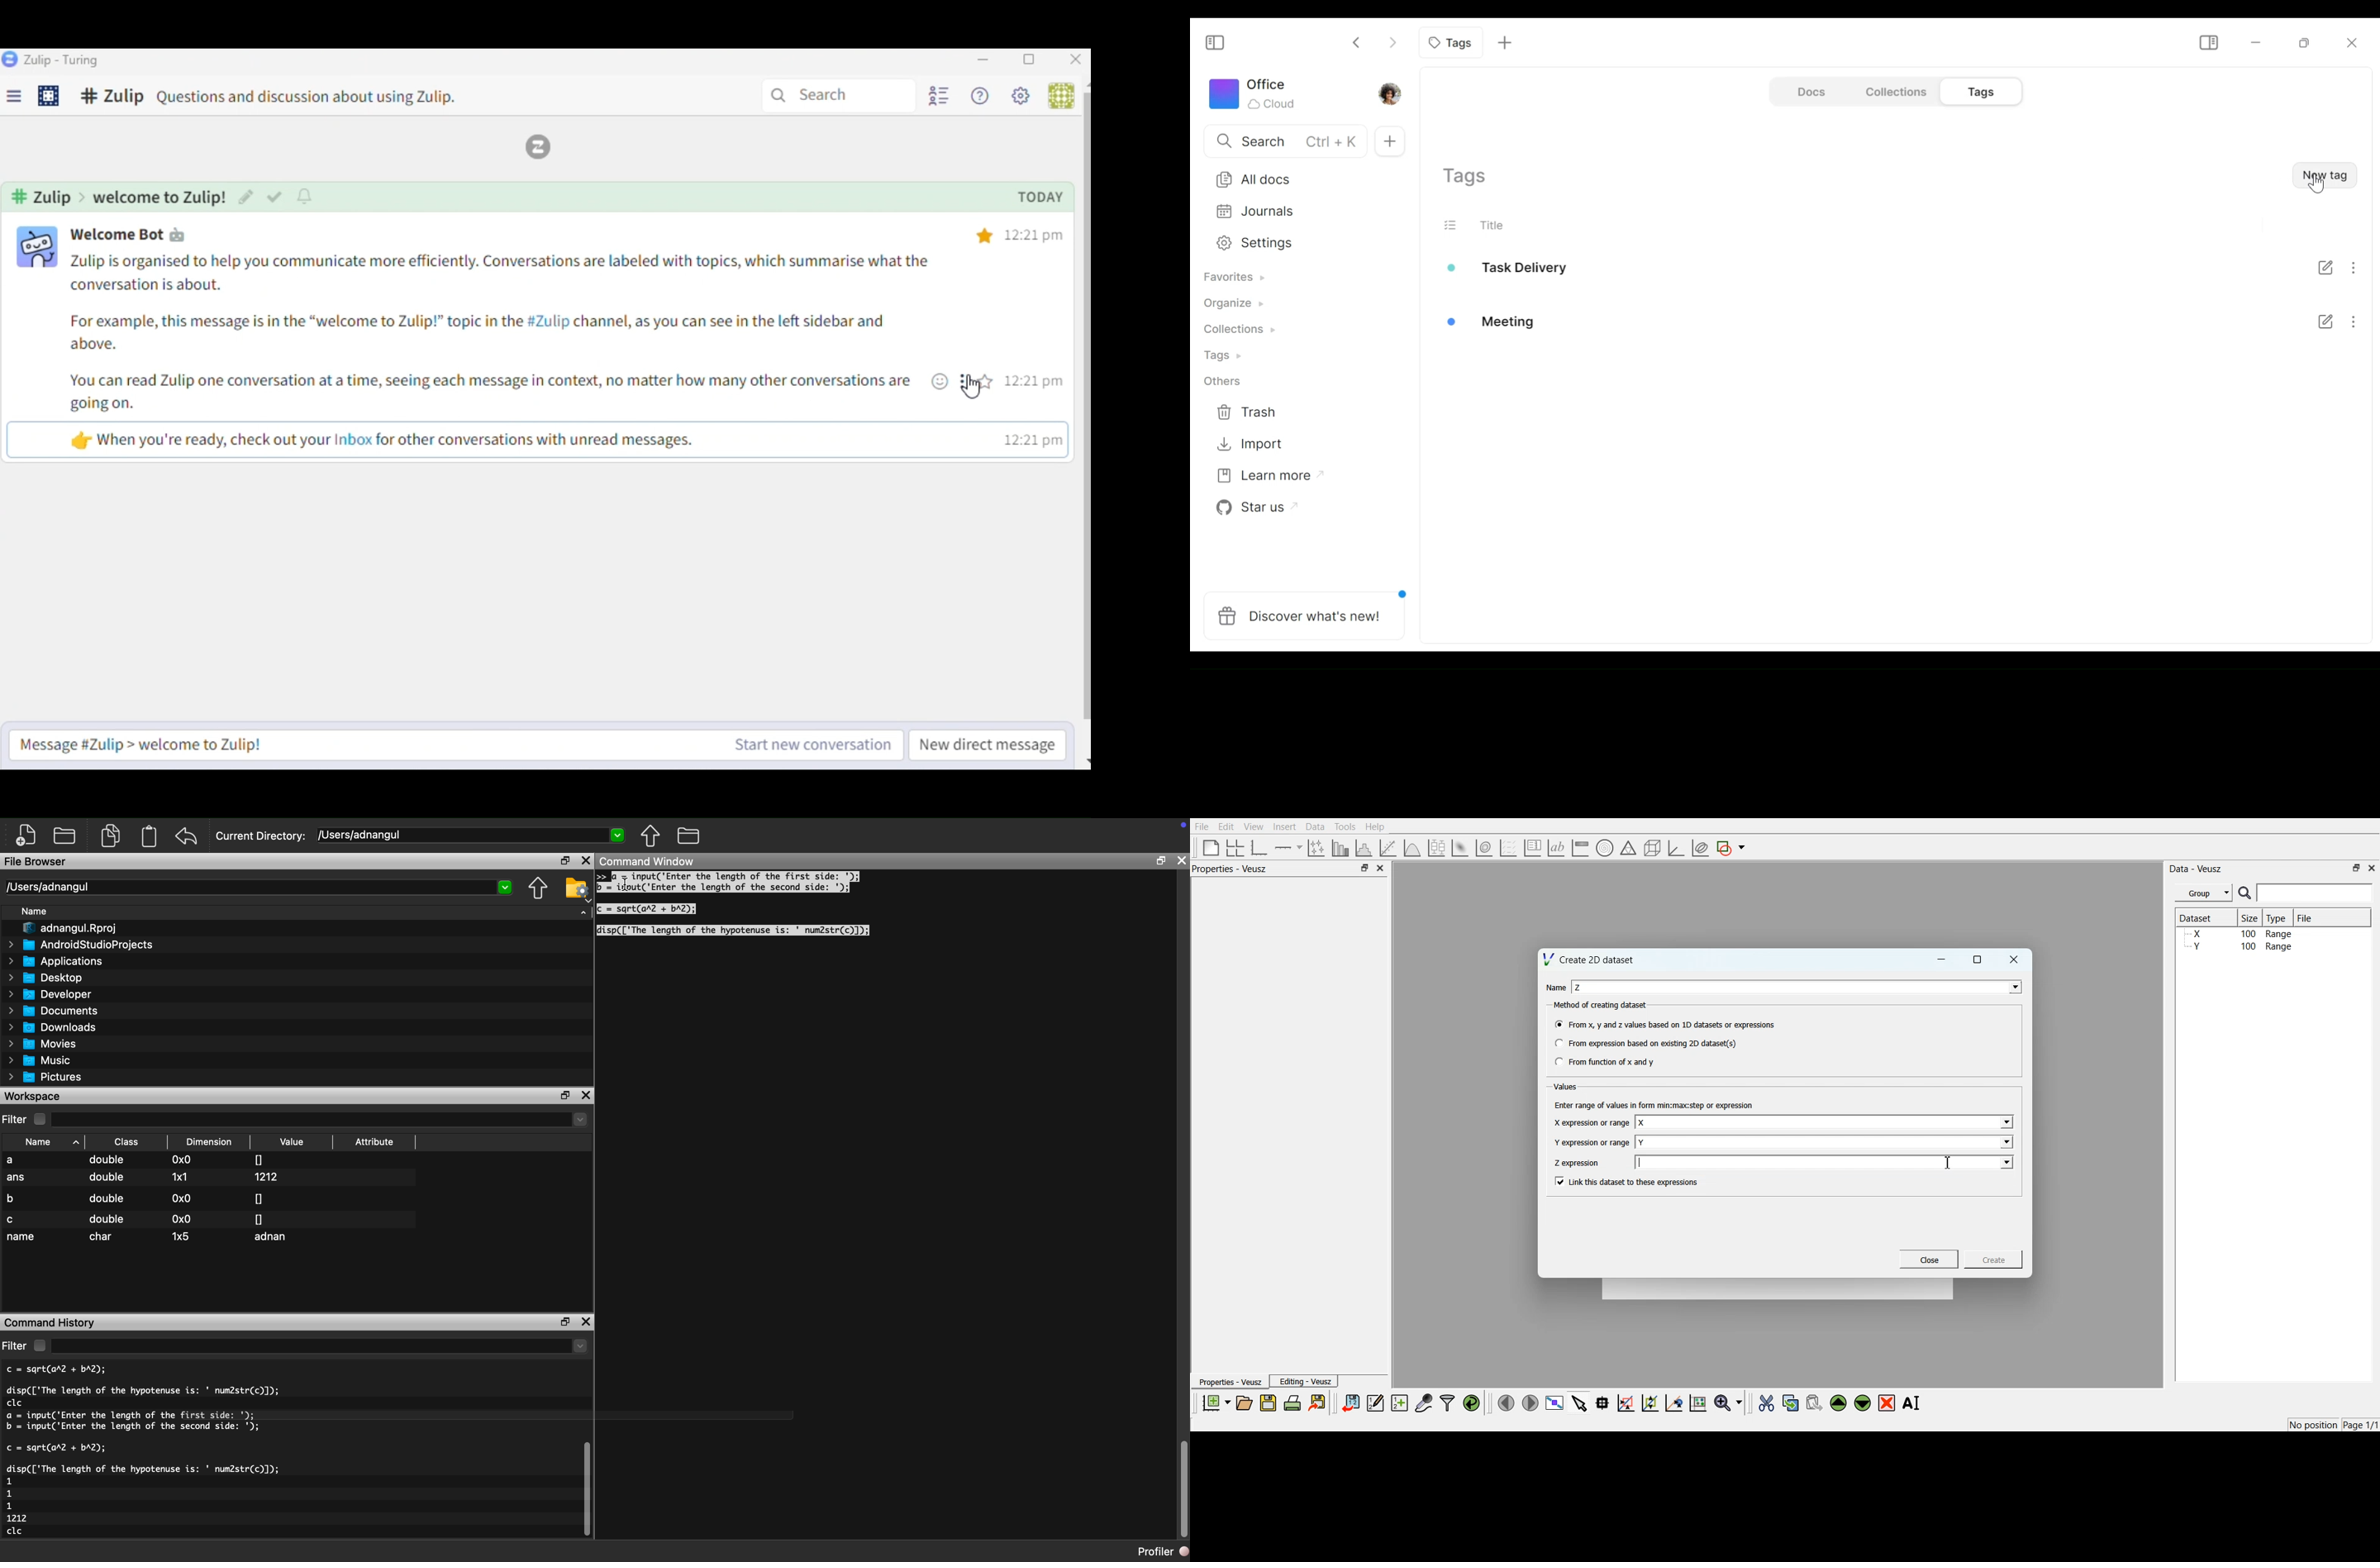  I want to click on Settings, so click(50, 98).